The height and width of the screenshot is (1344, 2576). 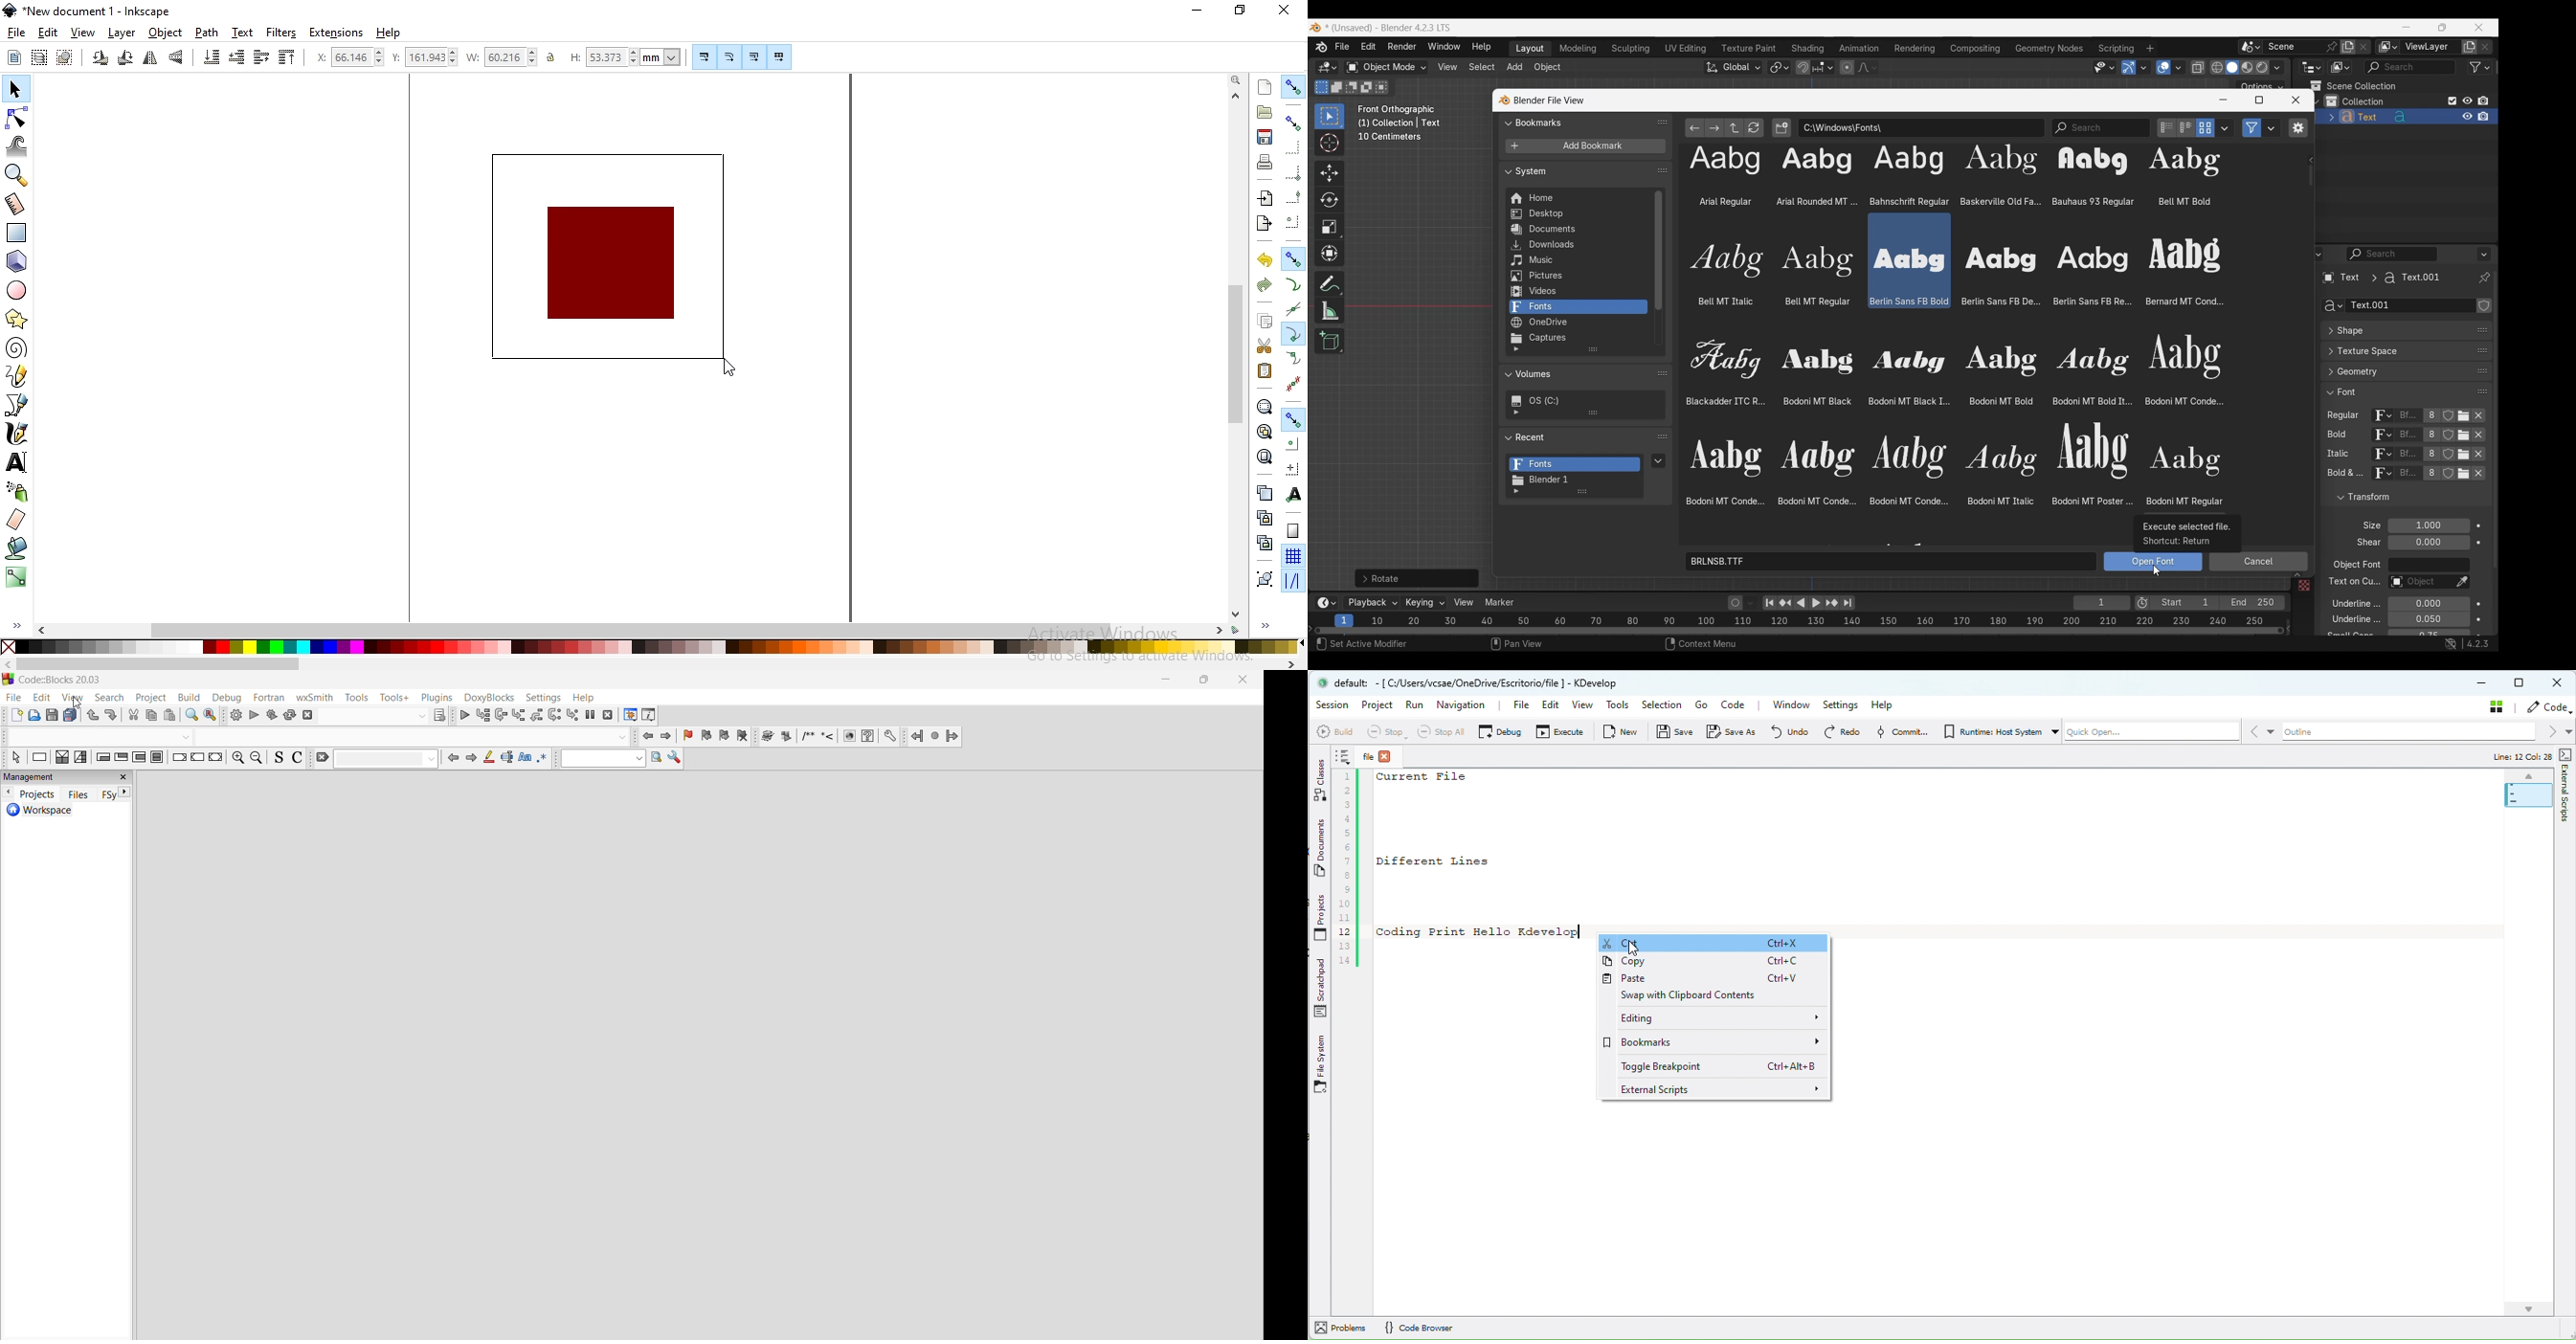 I want to click on text, so click(x=2365, y=543).